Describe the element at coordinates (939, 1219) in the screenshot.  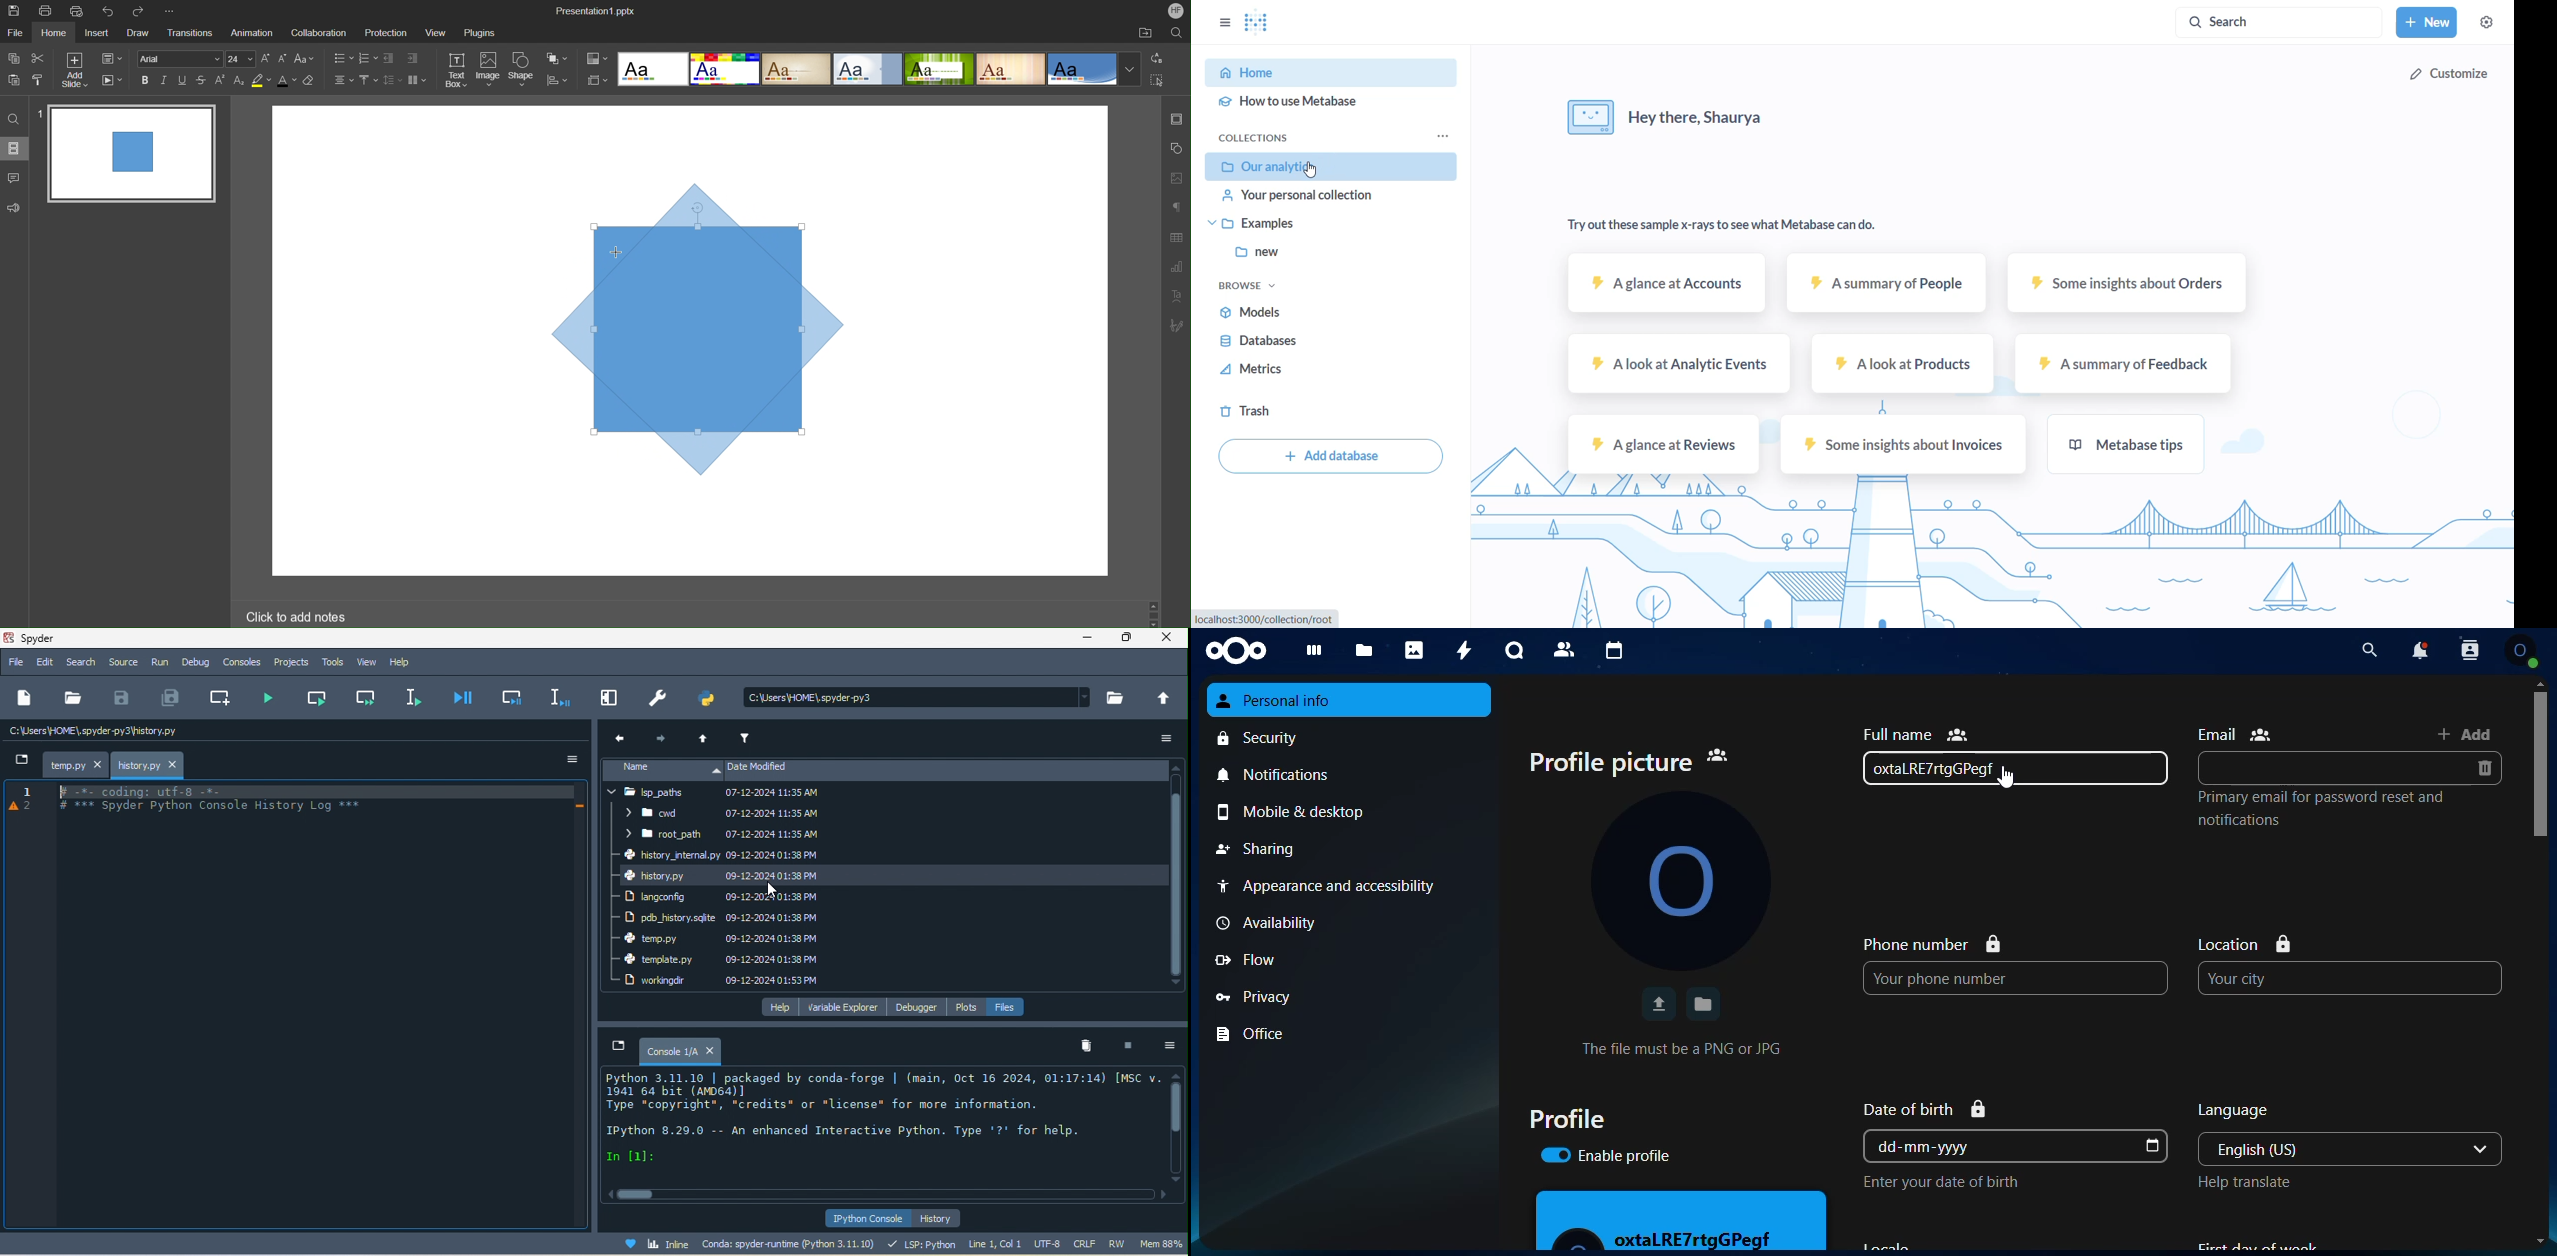
I see `history` at that location.